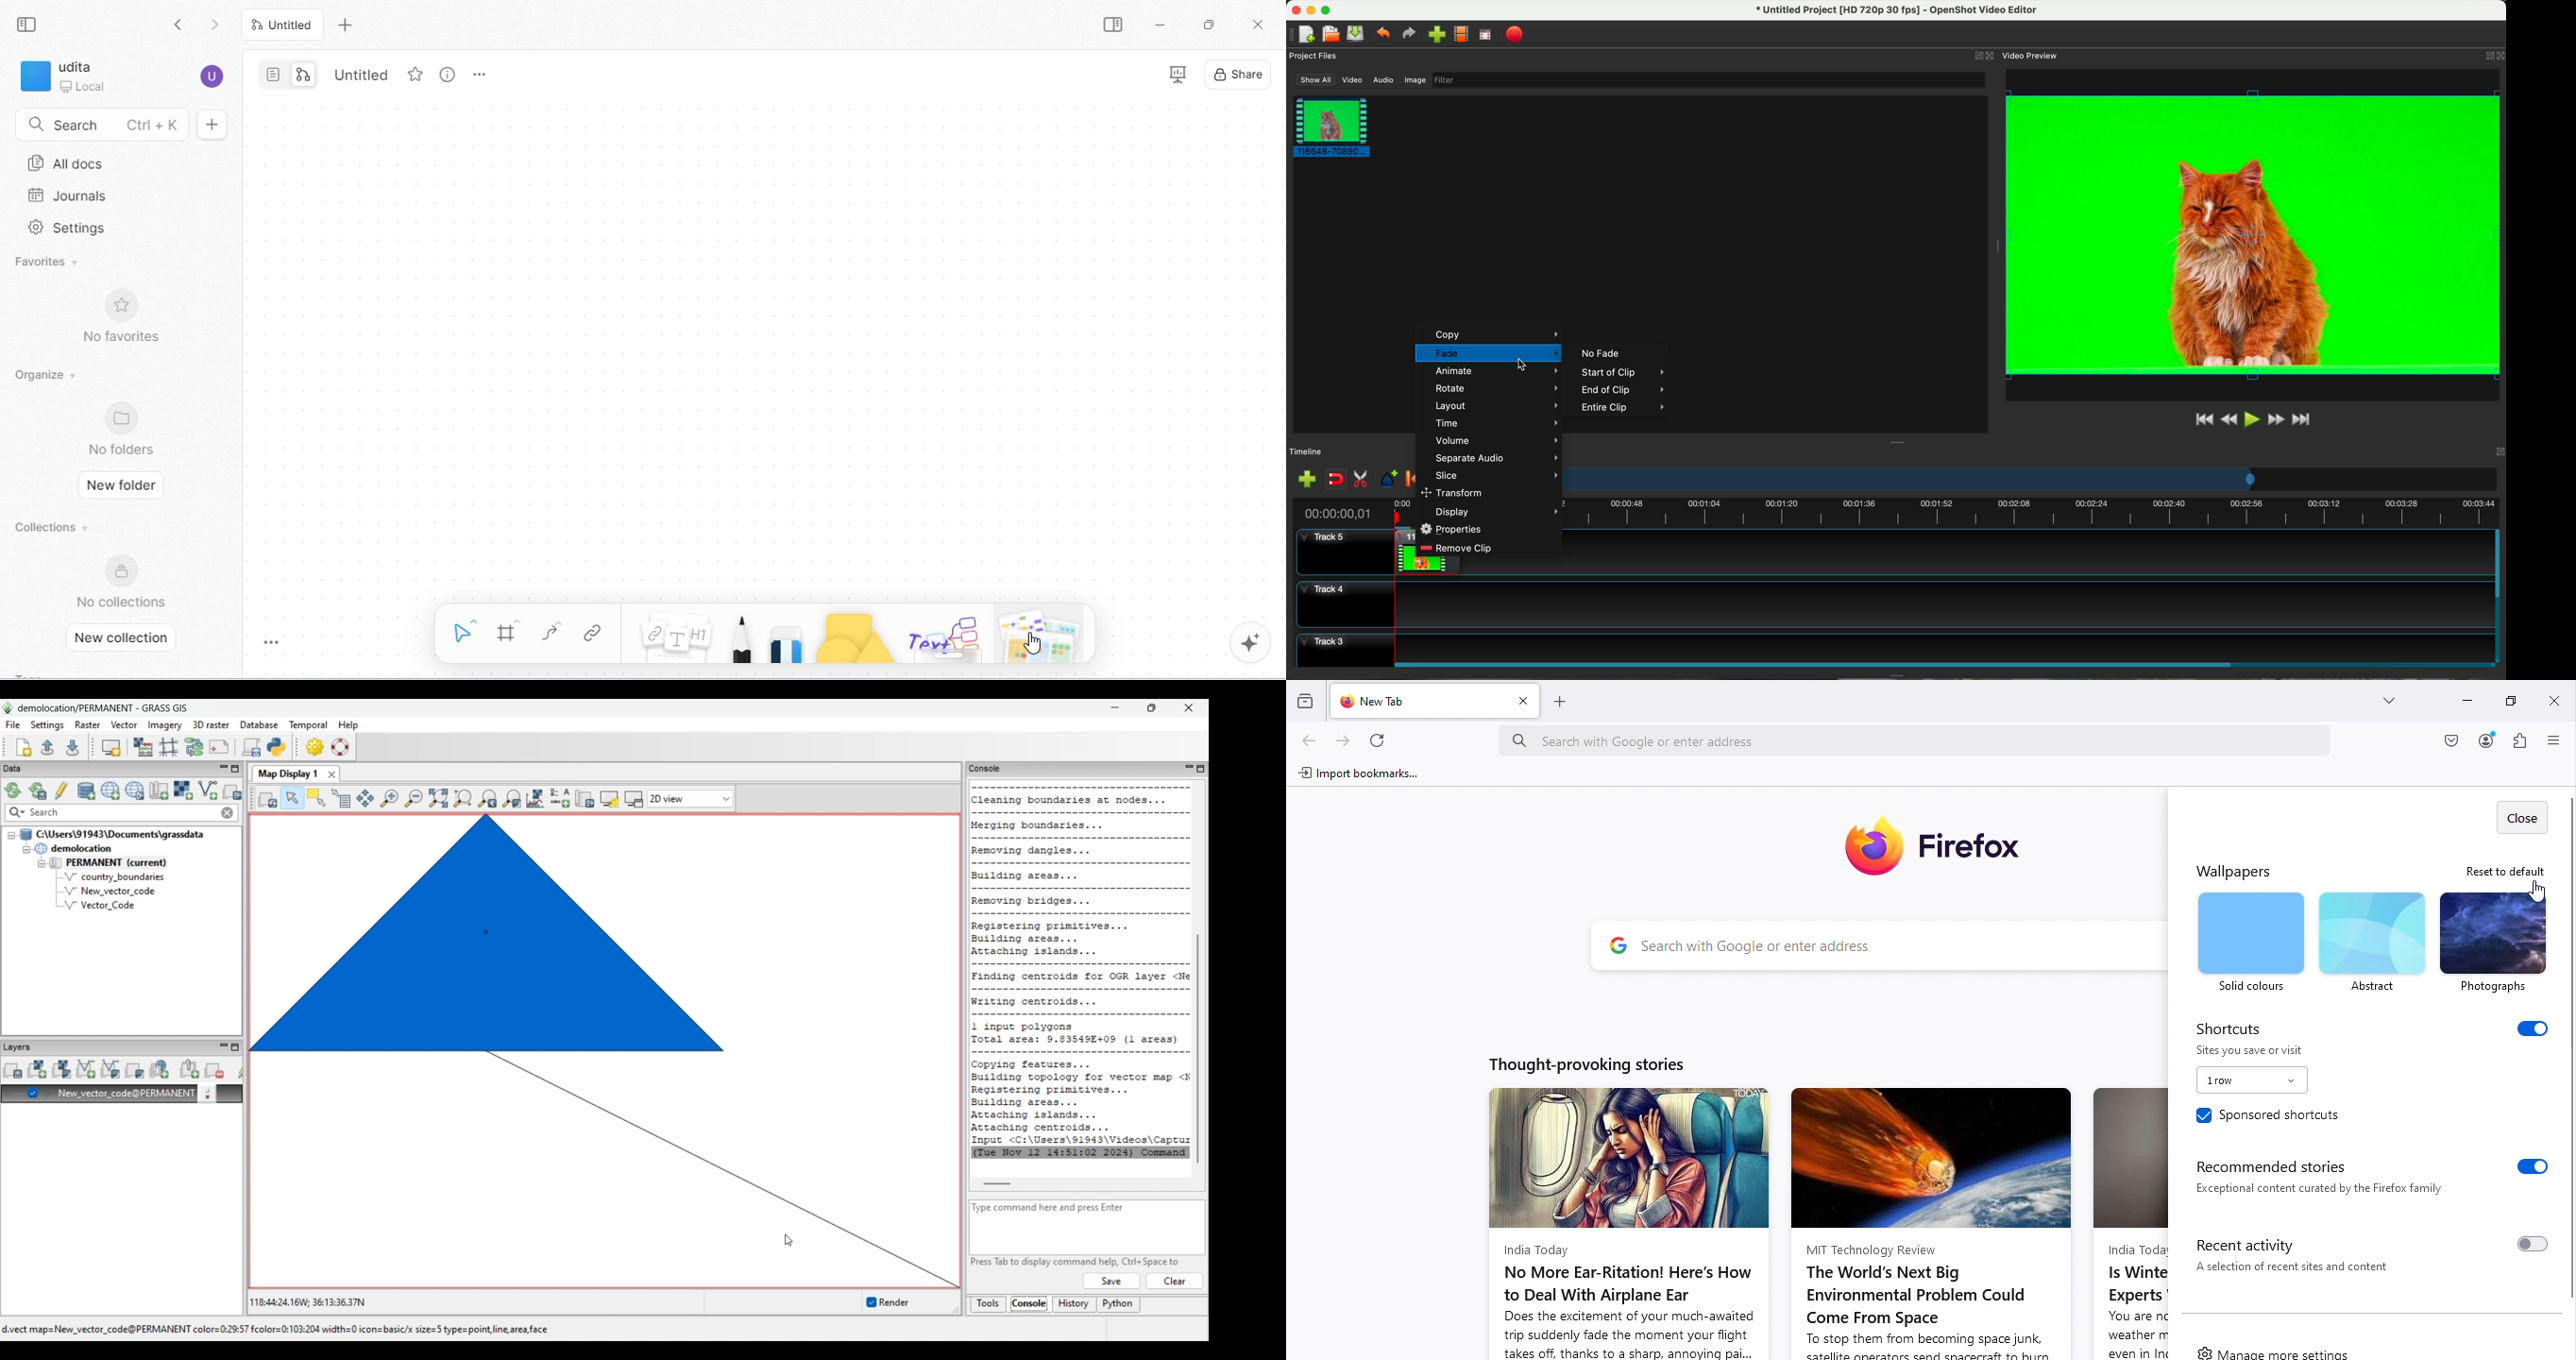 Image resolution: width=2576 pixels, height=1372 pixels. I want to click on Go forward one page, so click(1345, 736).